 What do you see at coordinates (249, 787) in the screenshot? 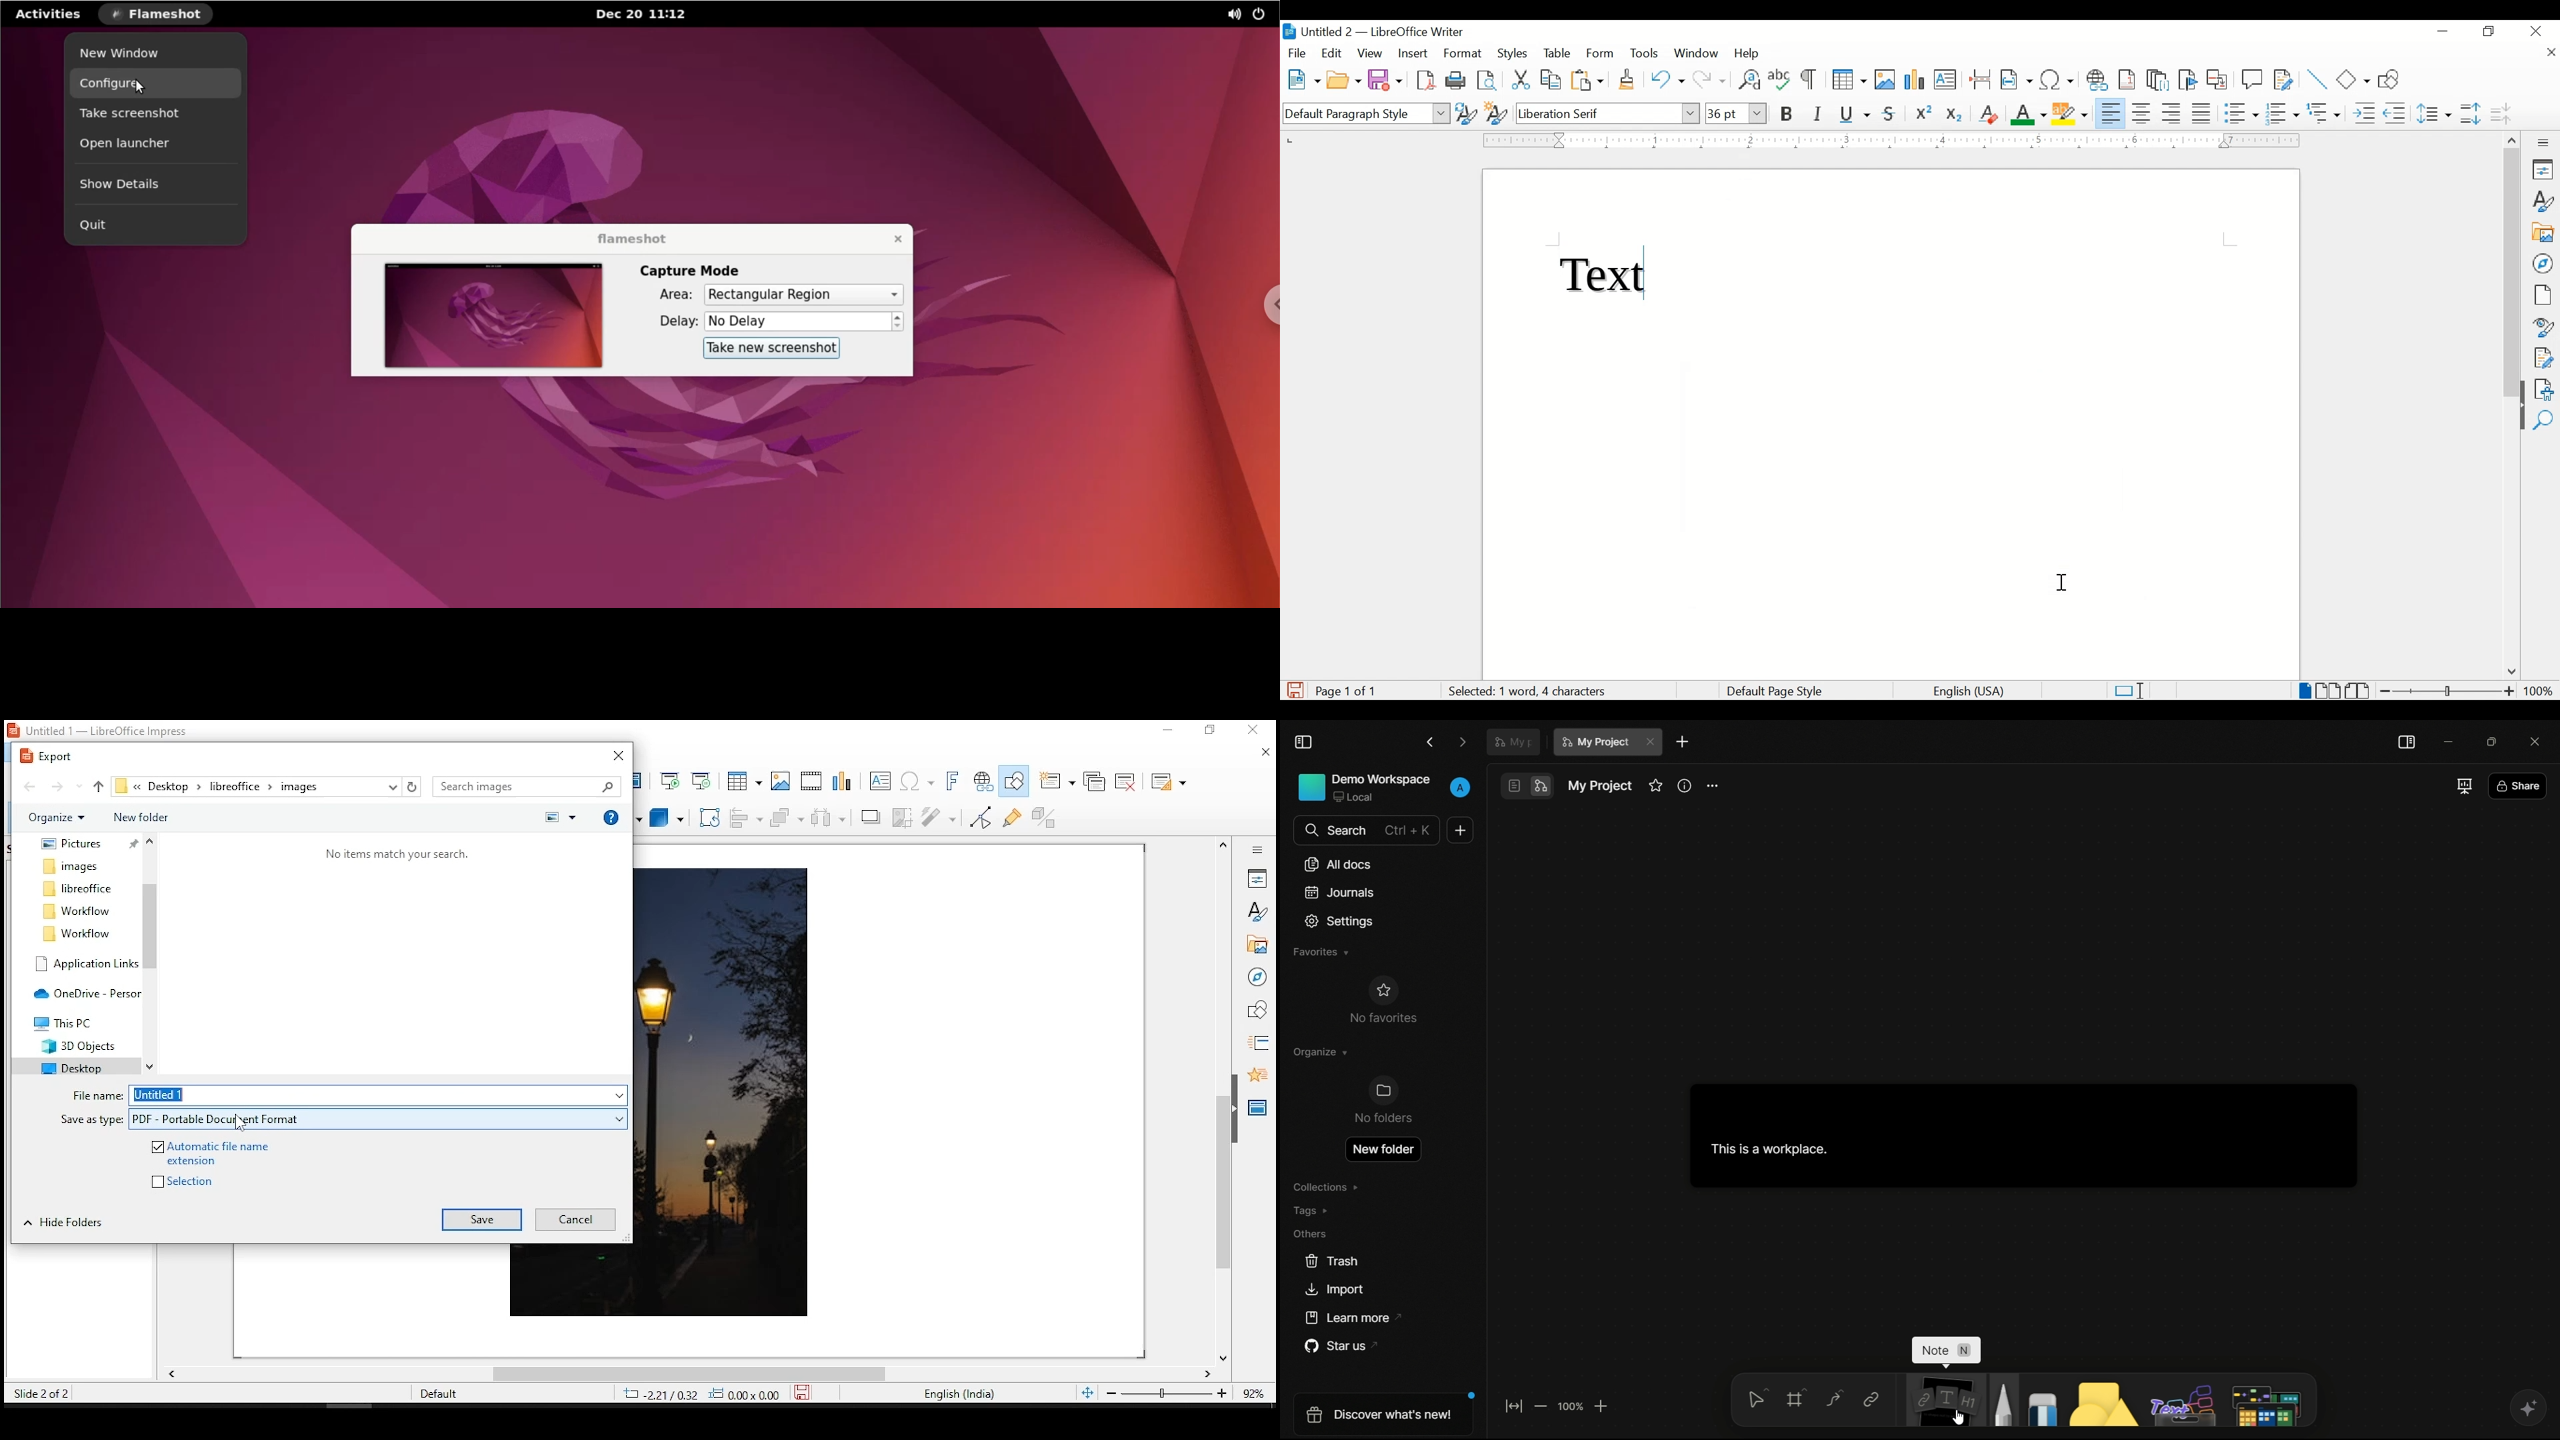
I see `file path` at bounding box center [249, 787].